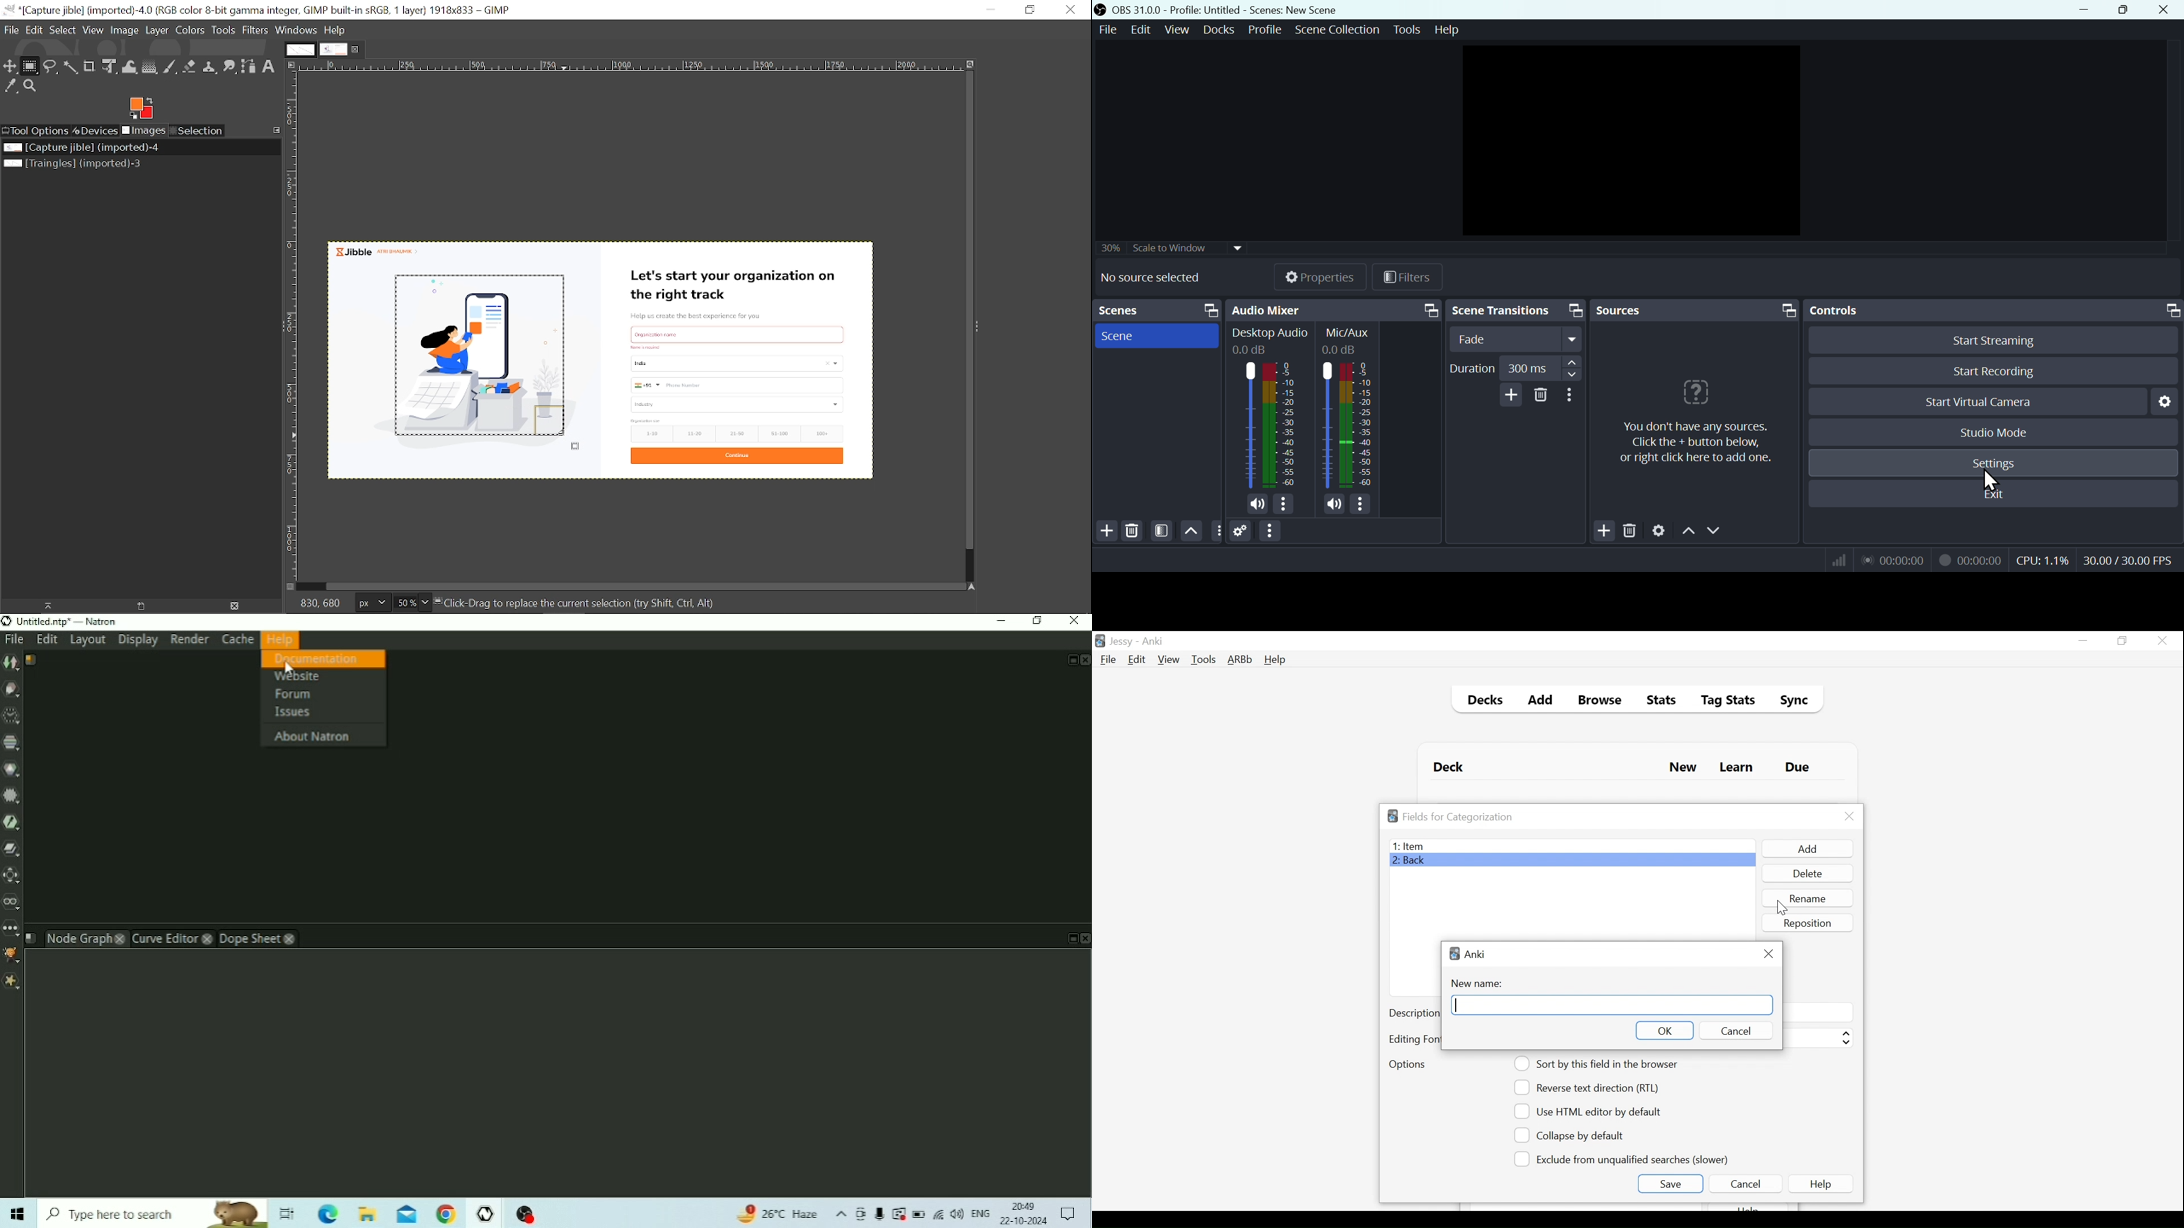 This screenshot has width=2184, height=1232. Describe the element at coordinates (1407, 1065) in the screenshot. I see `Options` at that location.